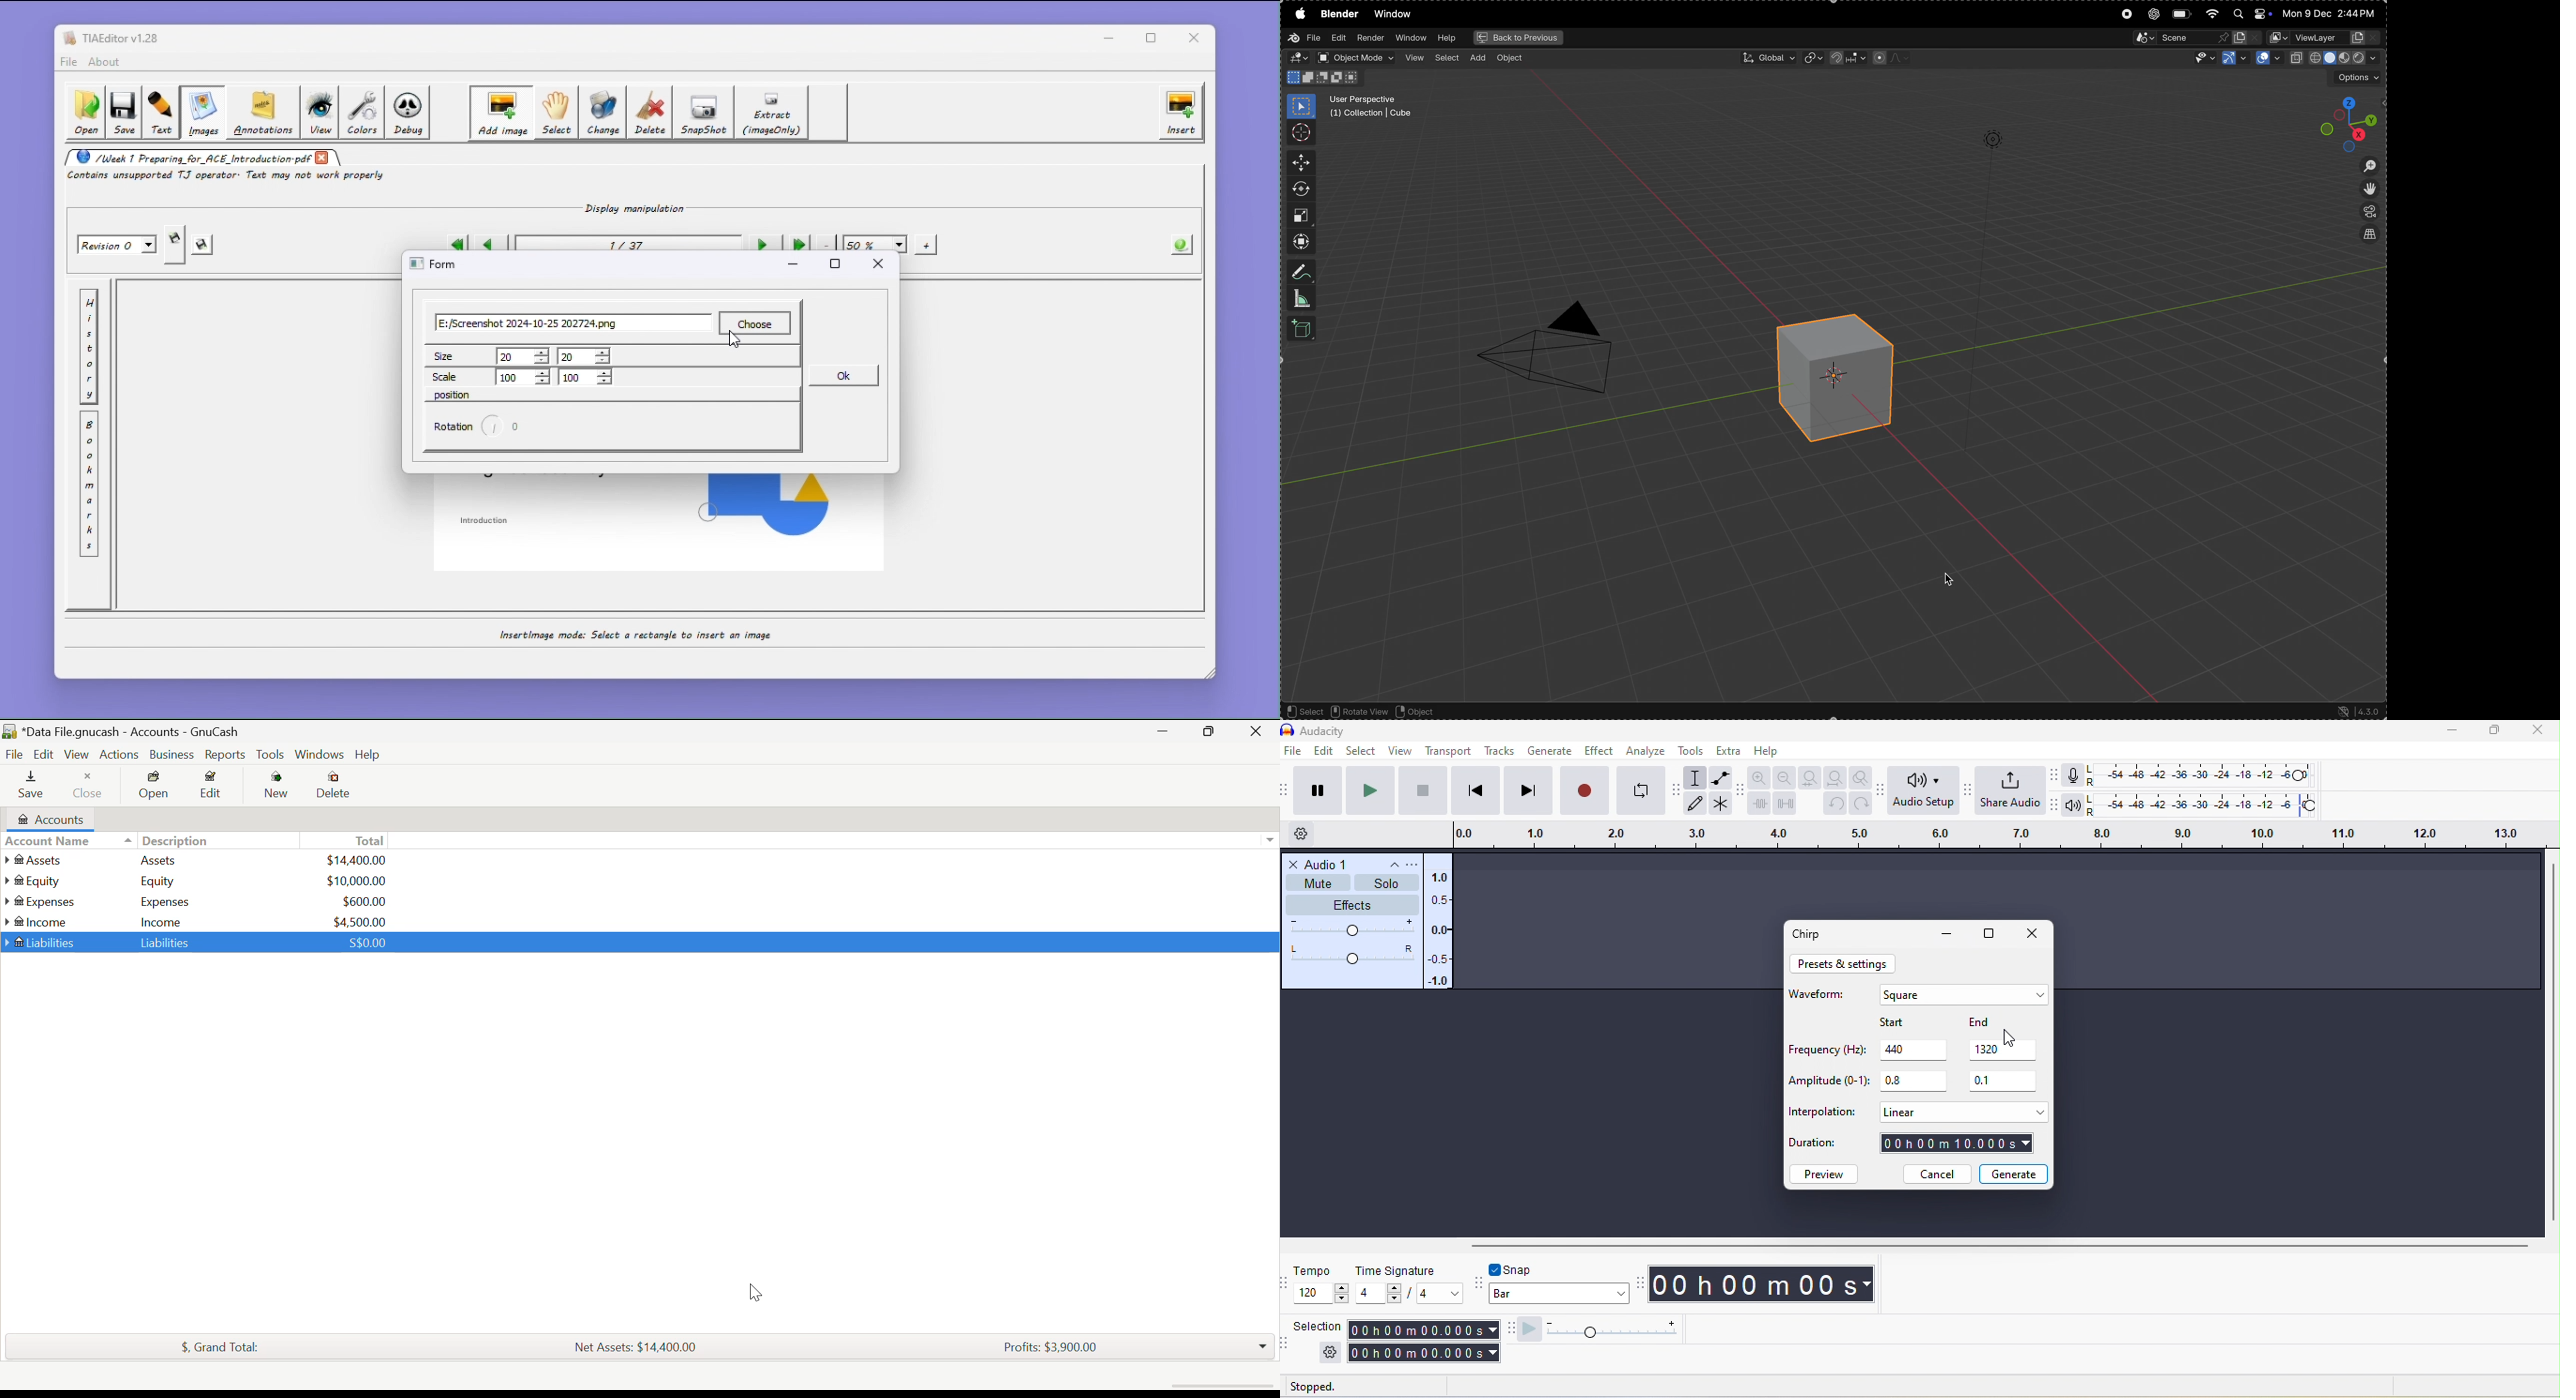 The image size is (2576, 1400). I want to click on Liabilities Account, so click(41, 941).